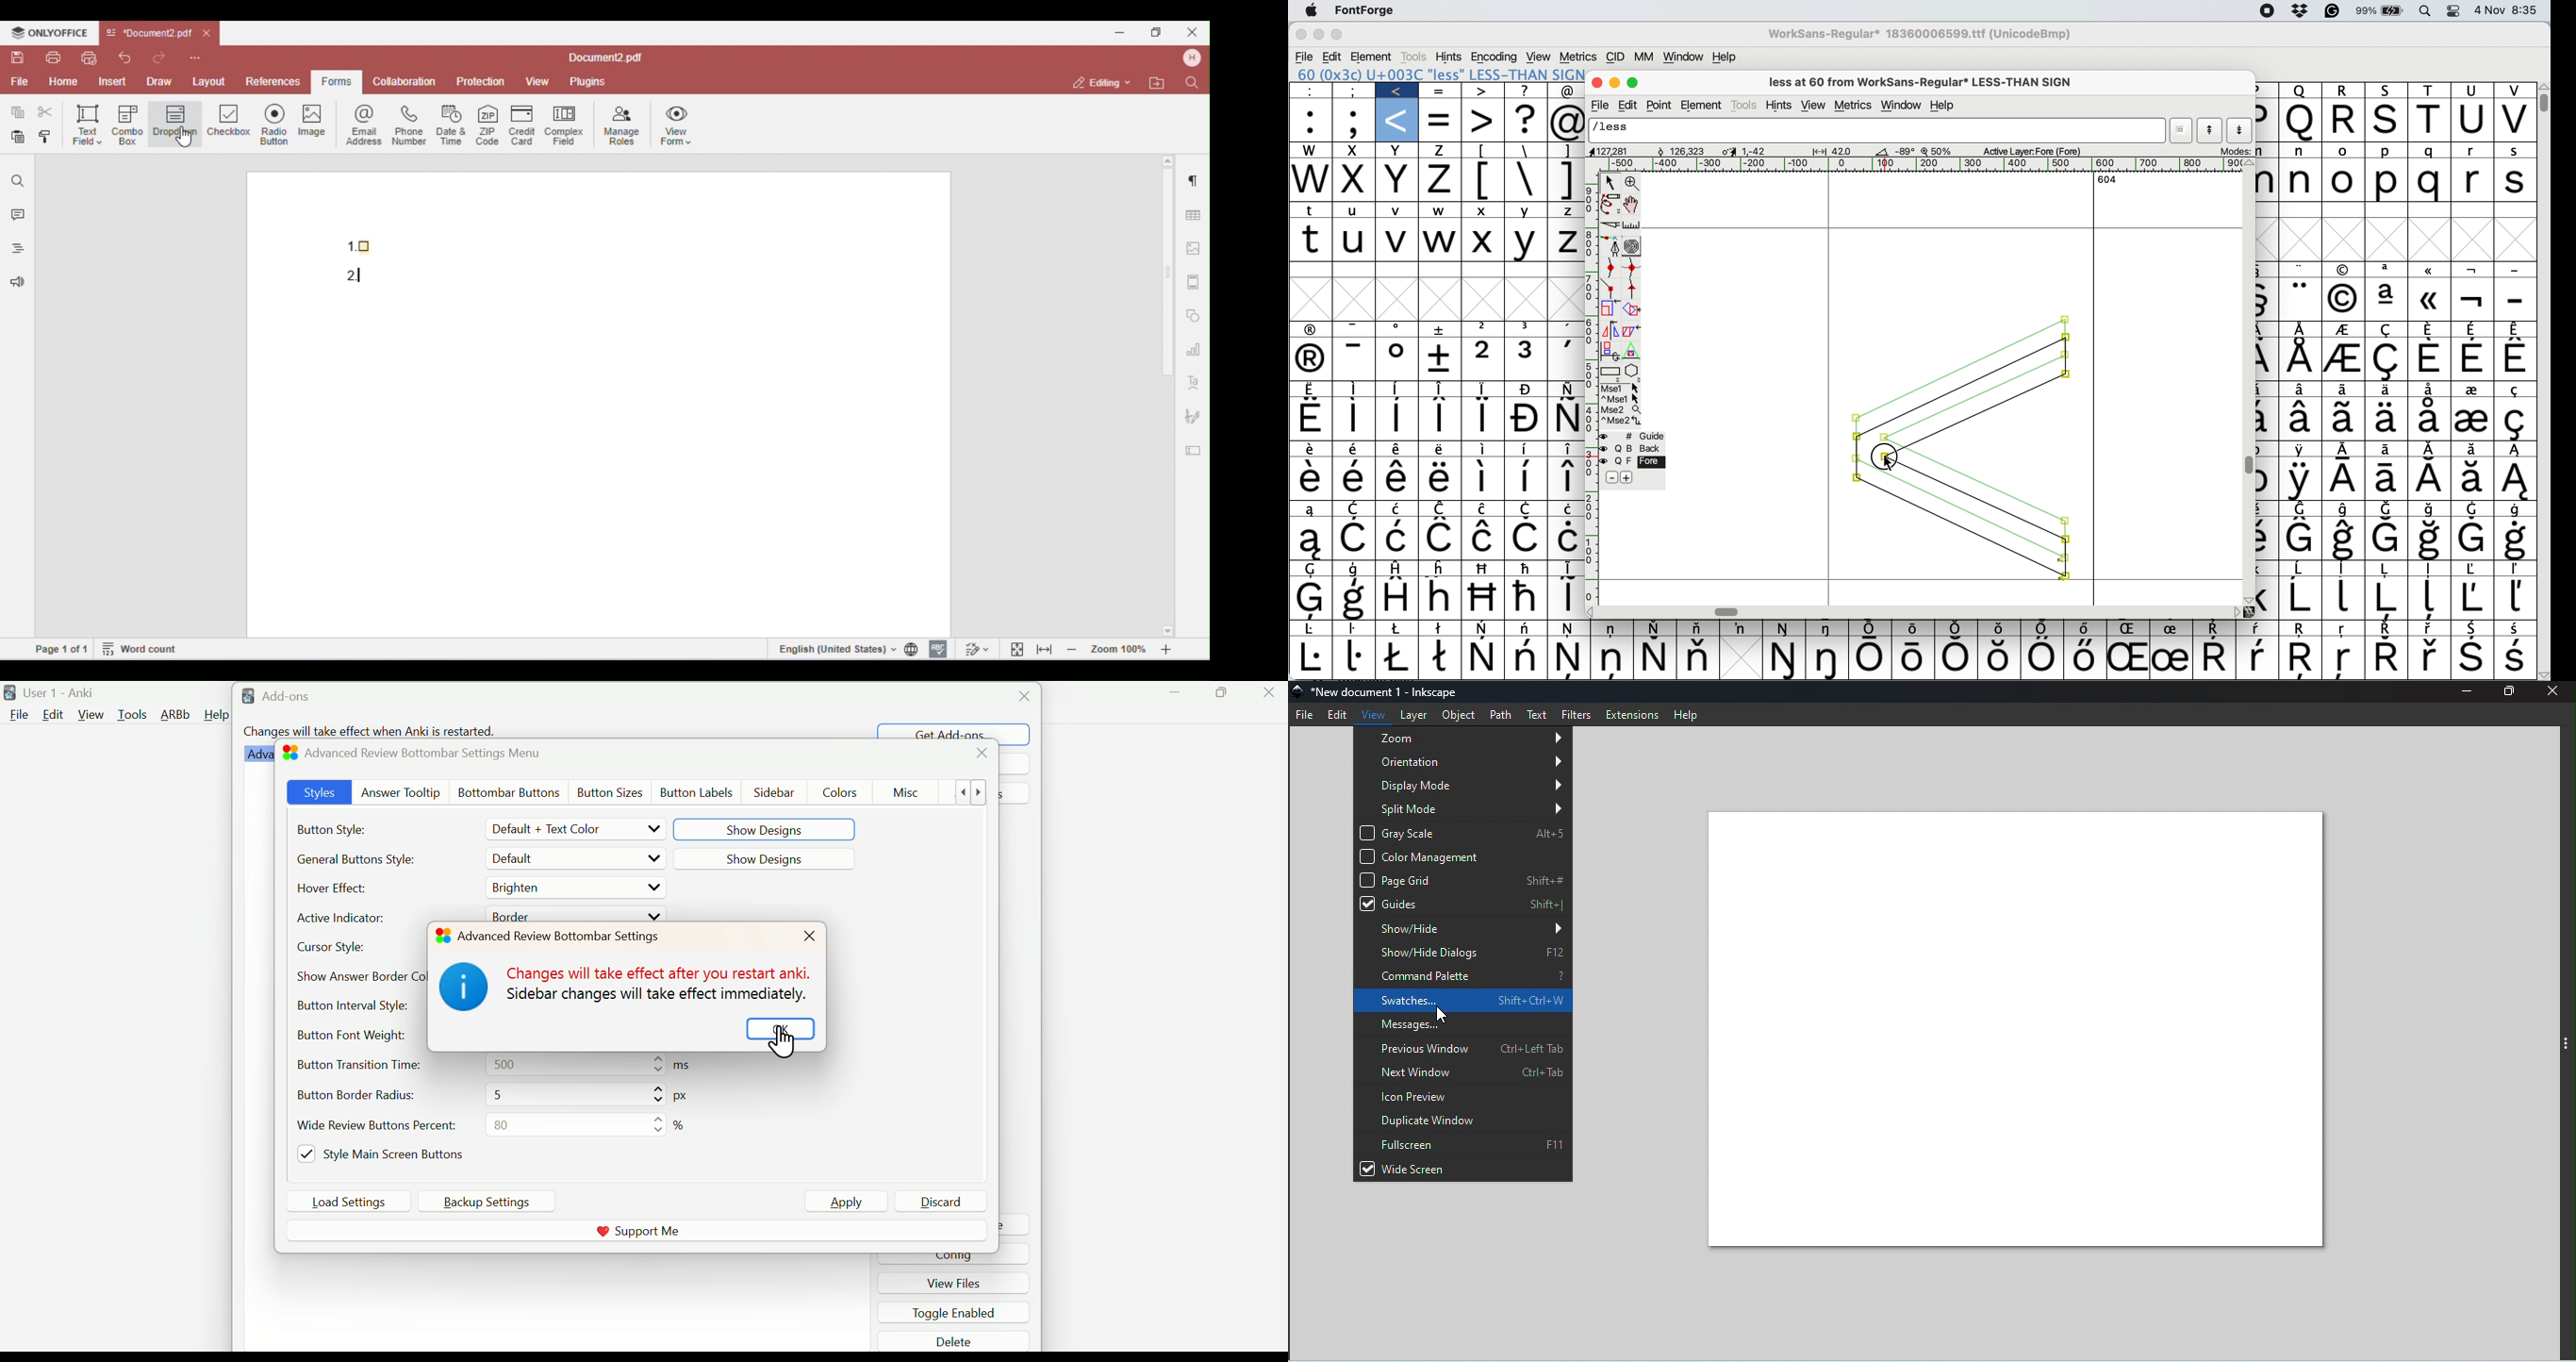 This screenshot has height=1372, width=2576. Describe the element at coordinates (275, 696) in the screenshot. I see `Add-ons` at that location.